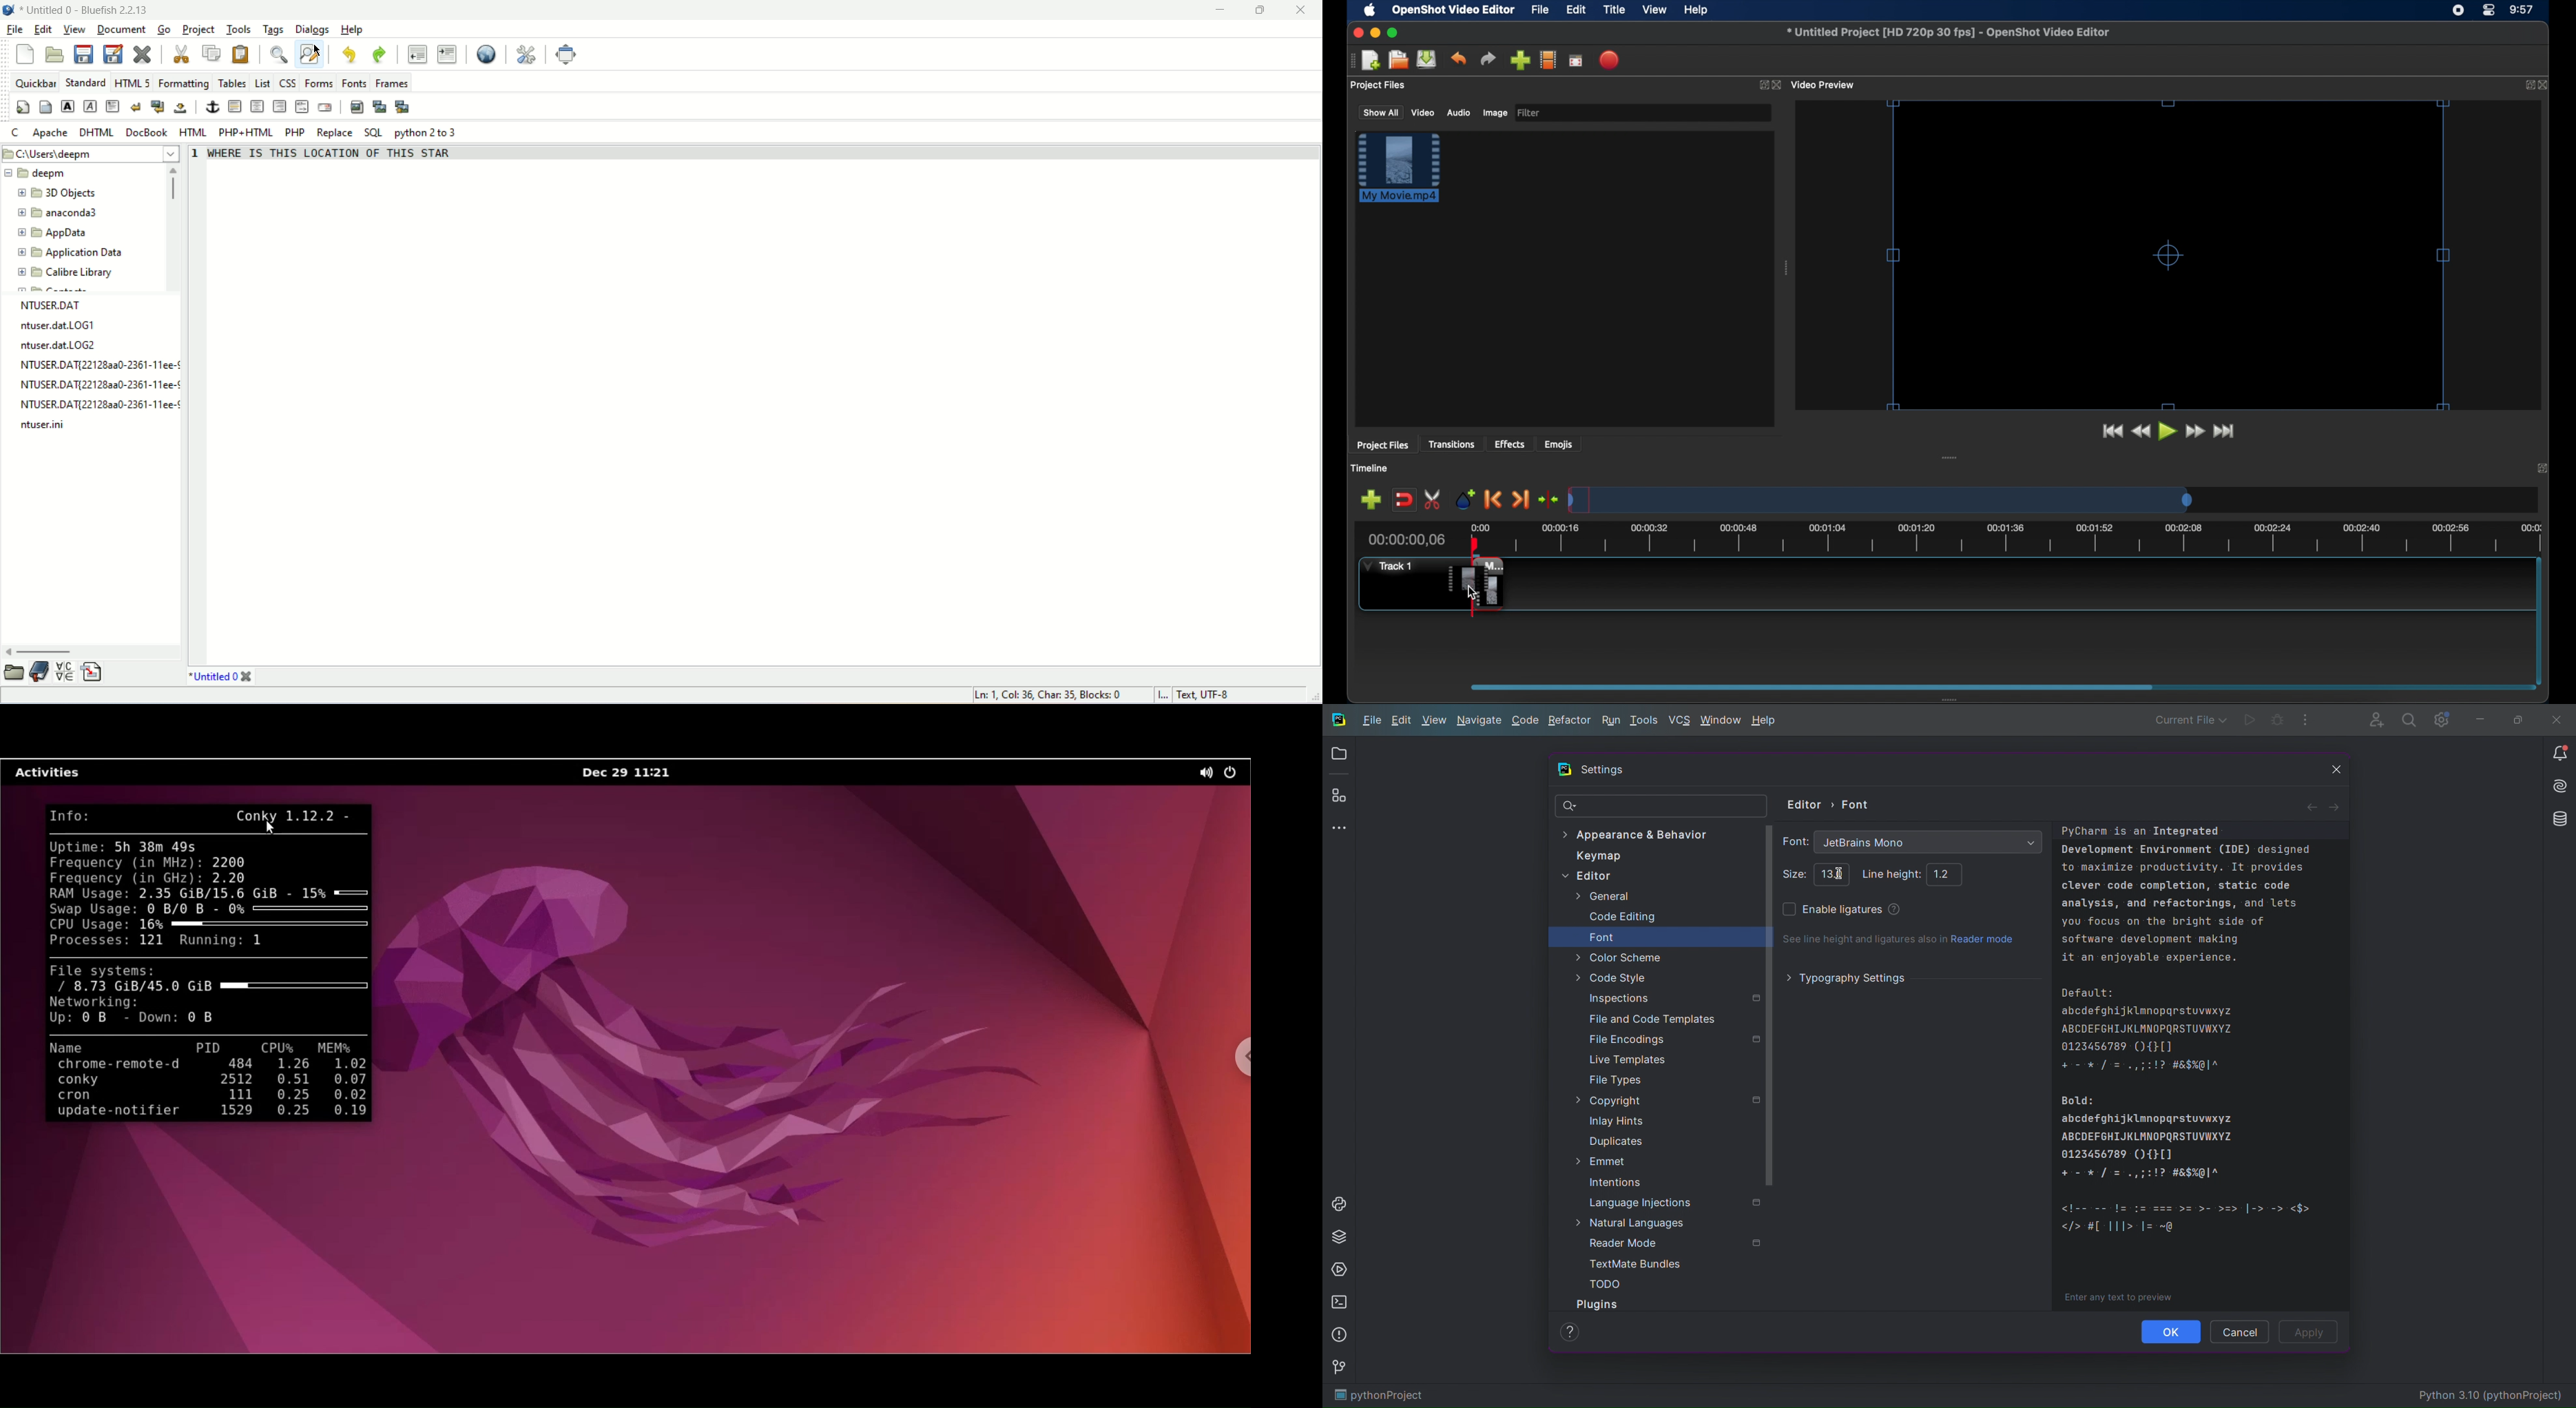  Describe the element at coordinates (1341, 1370) in the screenshot. I see `Version Control` at that location.